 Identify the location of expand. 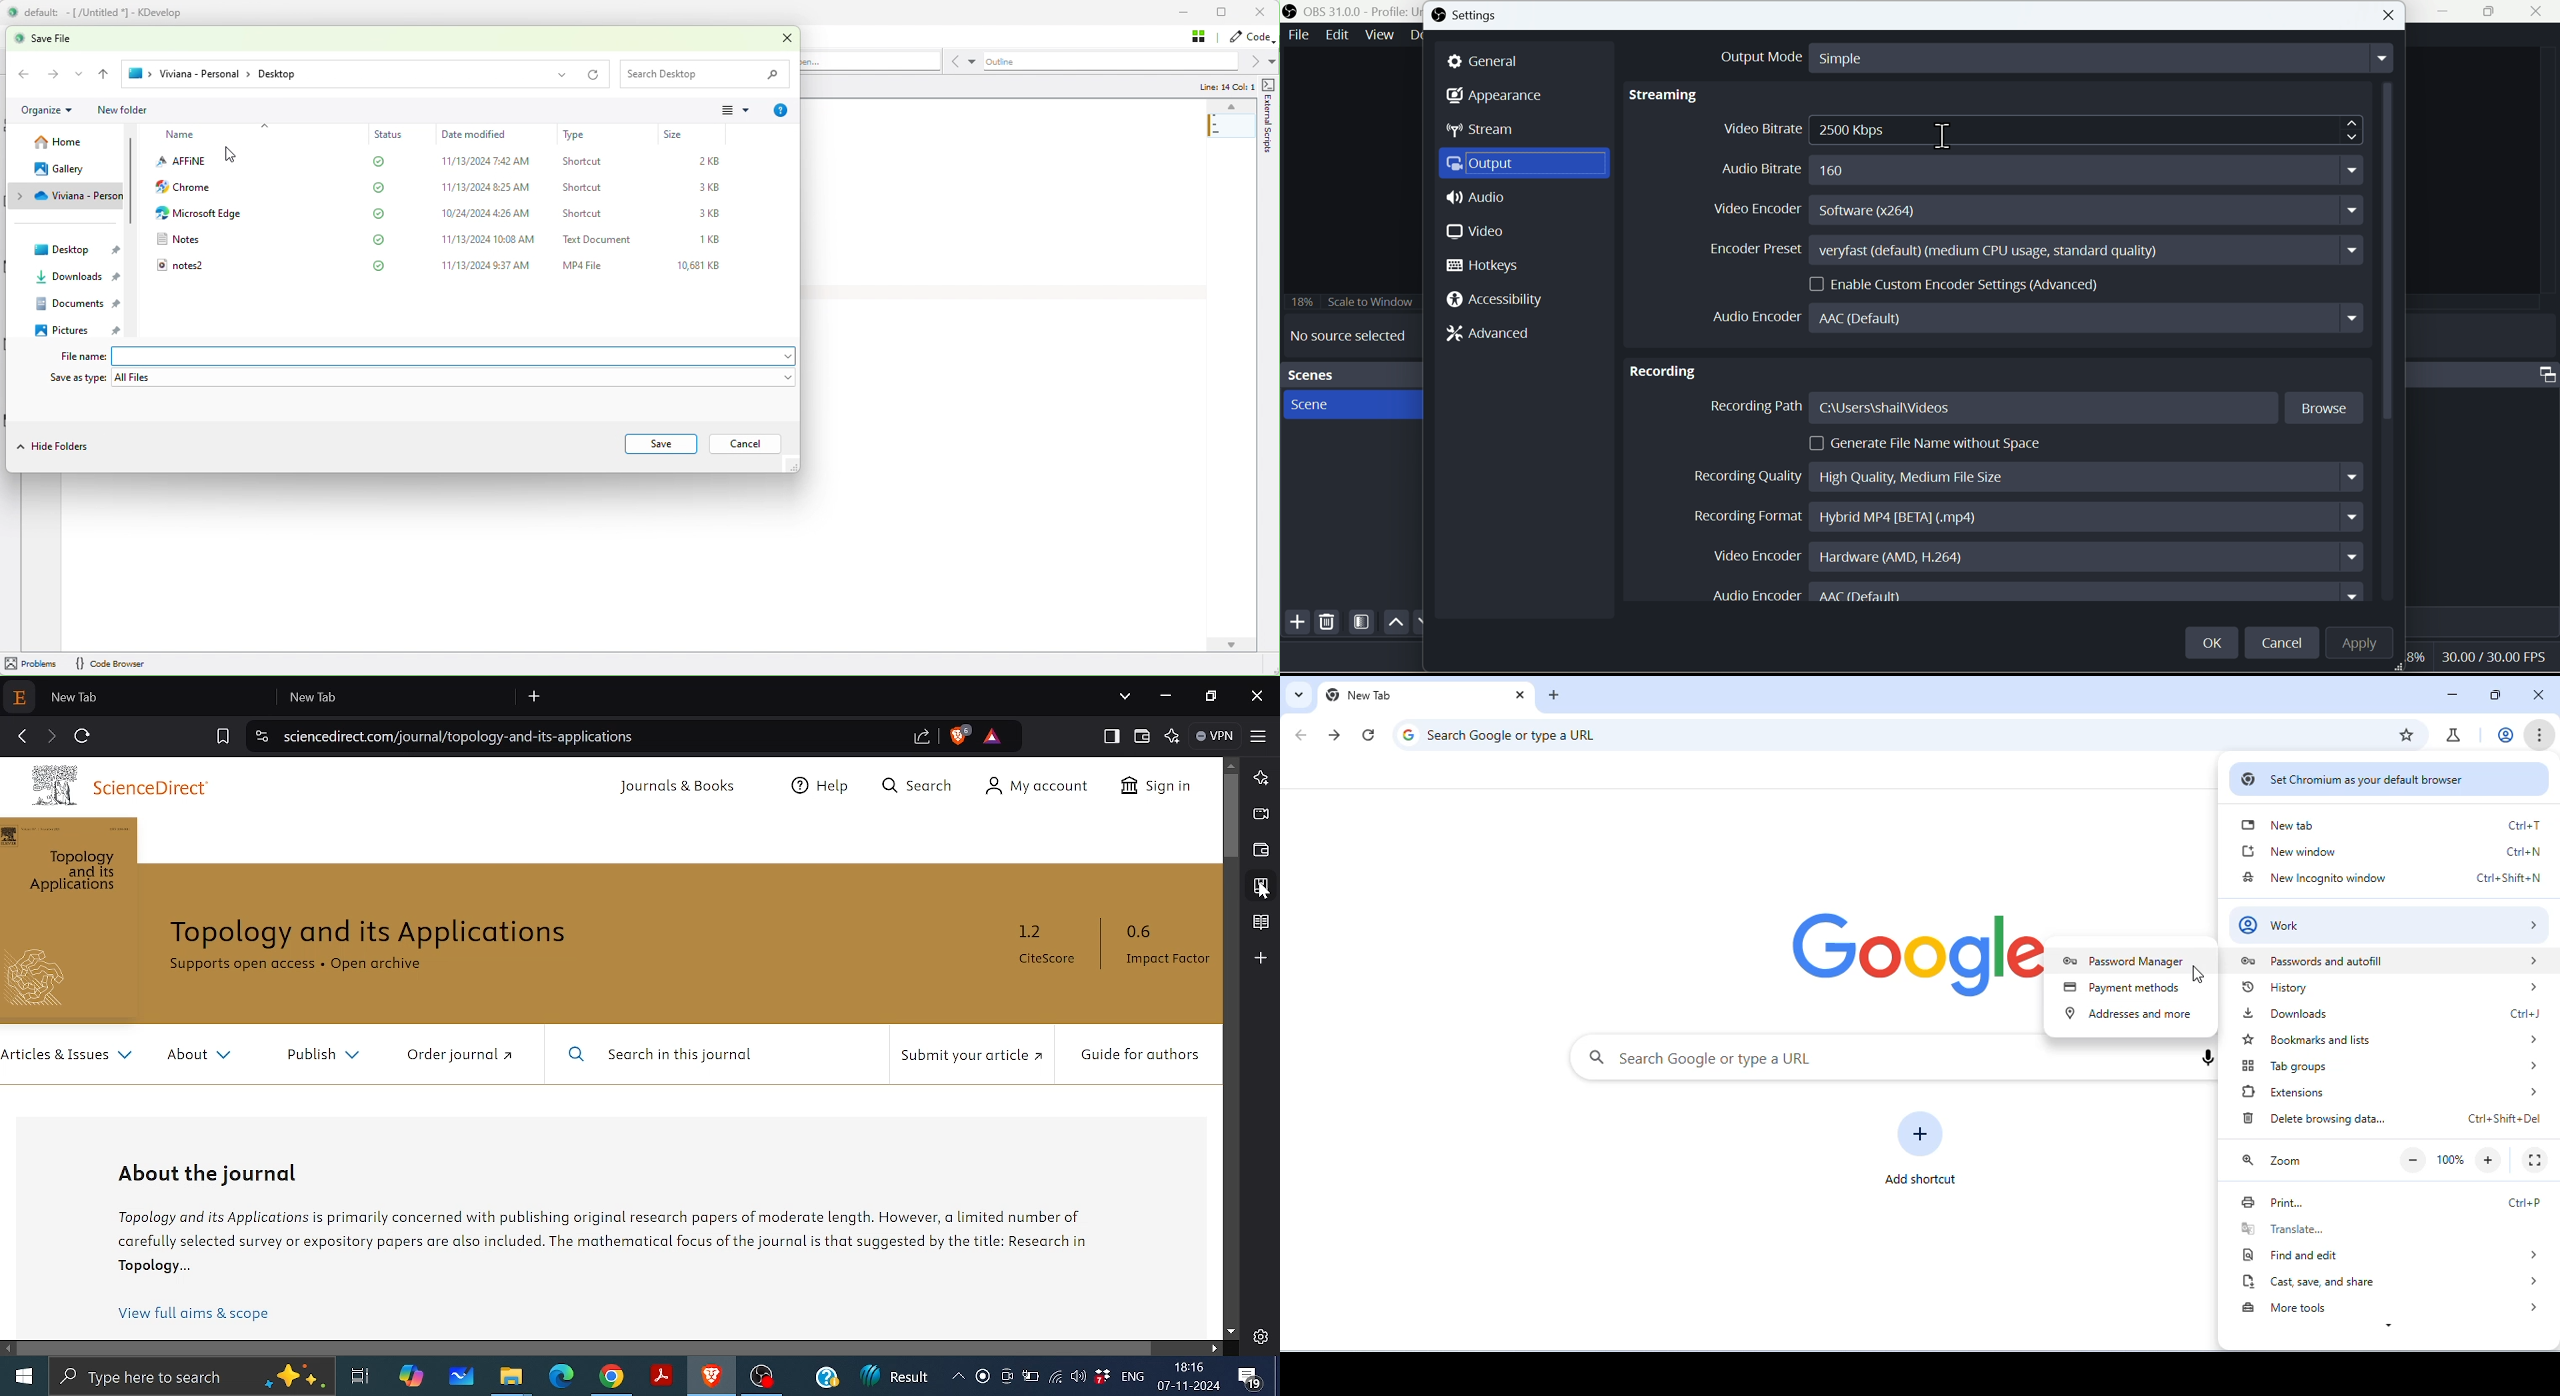
(2392, 1329).